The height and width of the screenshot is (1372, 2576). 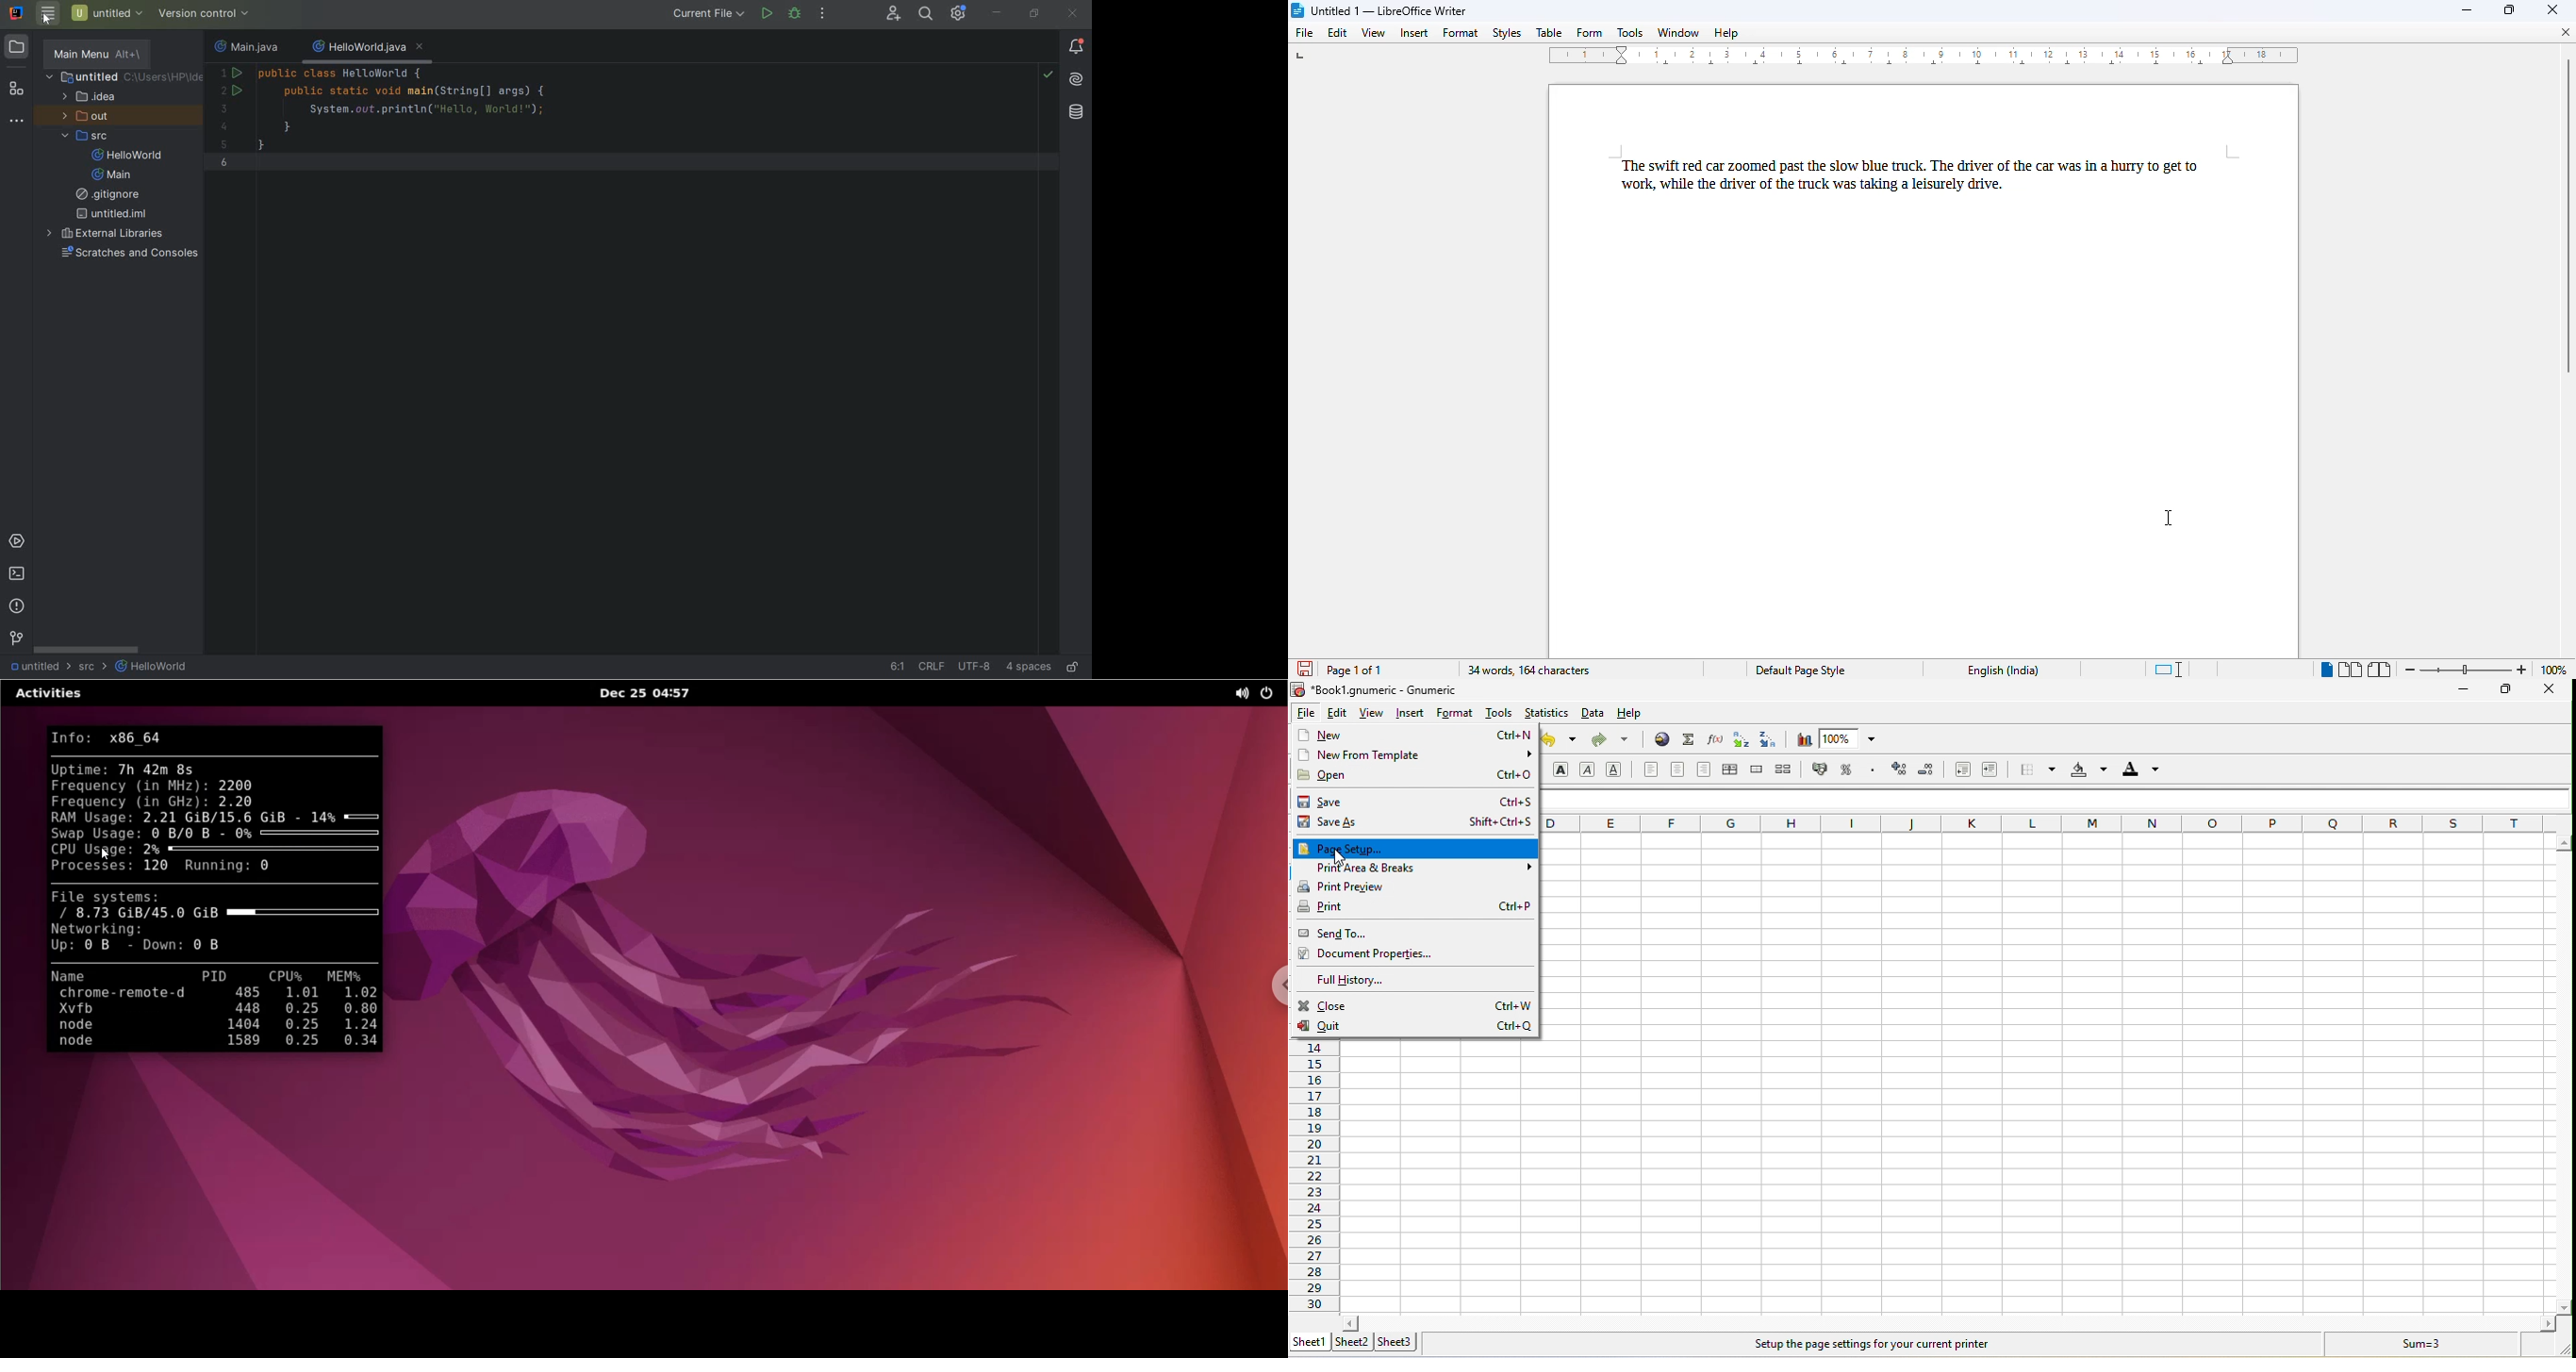 What do you see at coordinates (1771, 739) in the screenshot?
I see `sort descending order based` at bounding box center [1771, 739].